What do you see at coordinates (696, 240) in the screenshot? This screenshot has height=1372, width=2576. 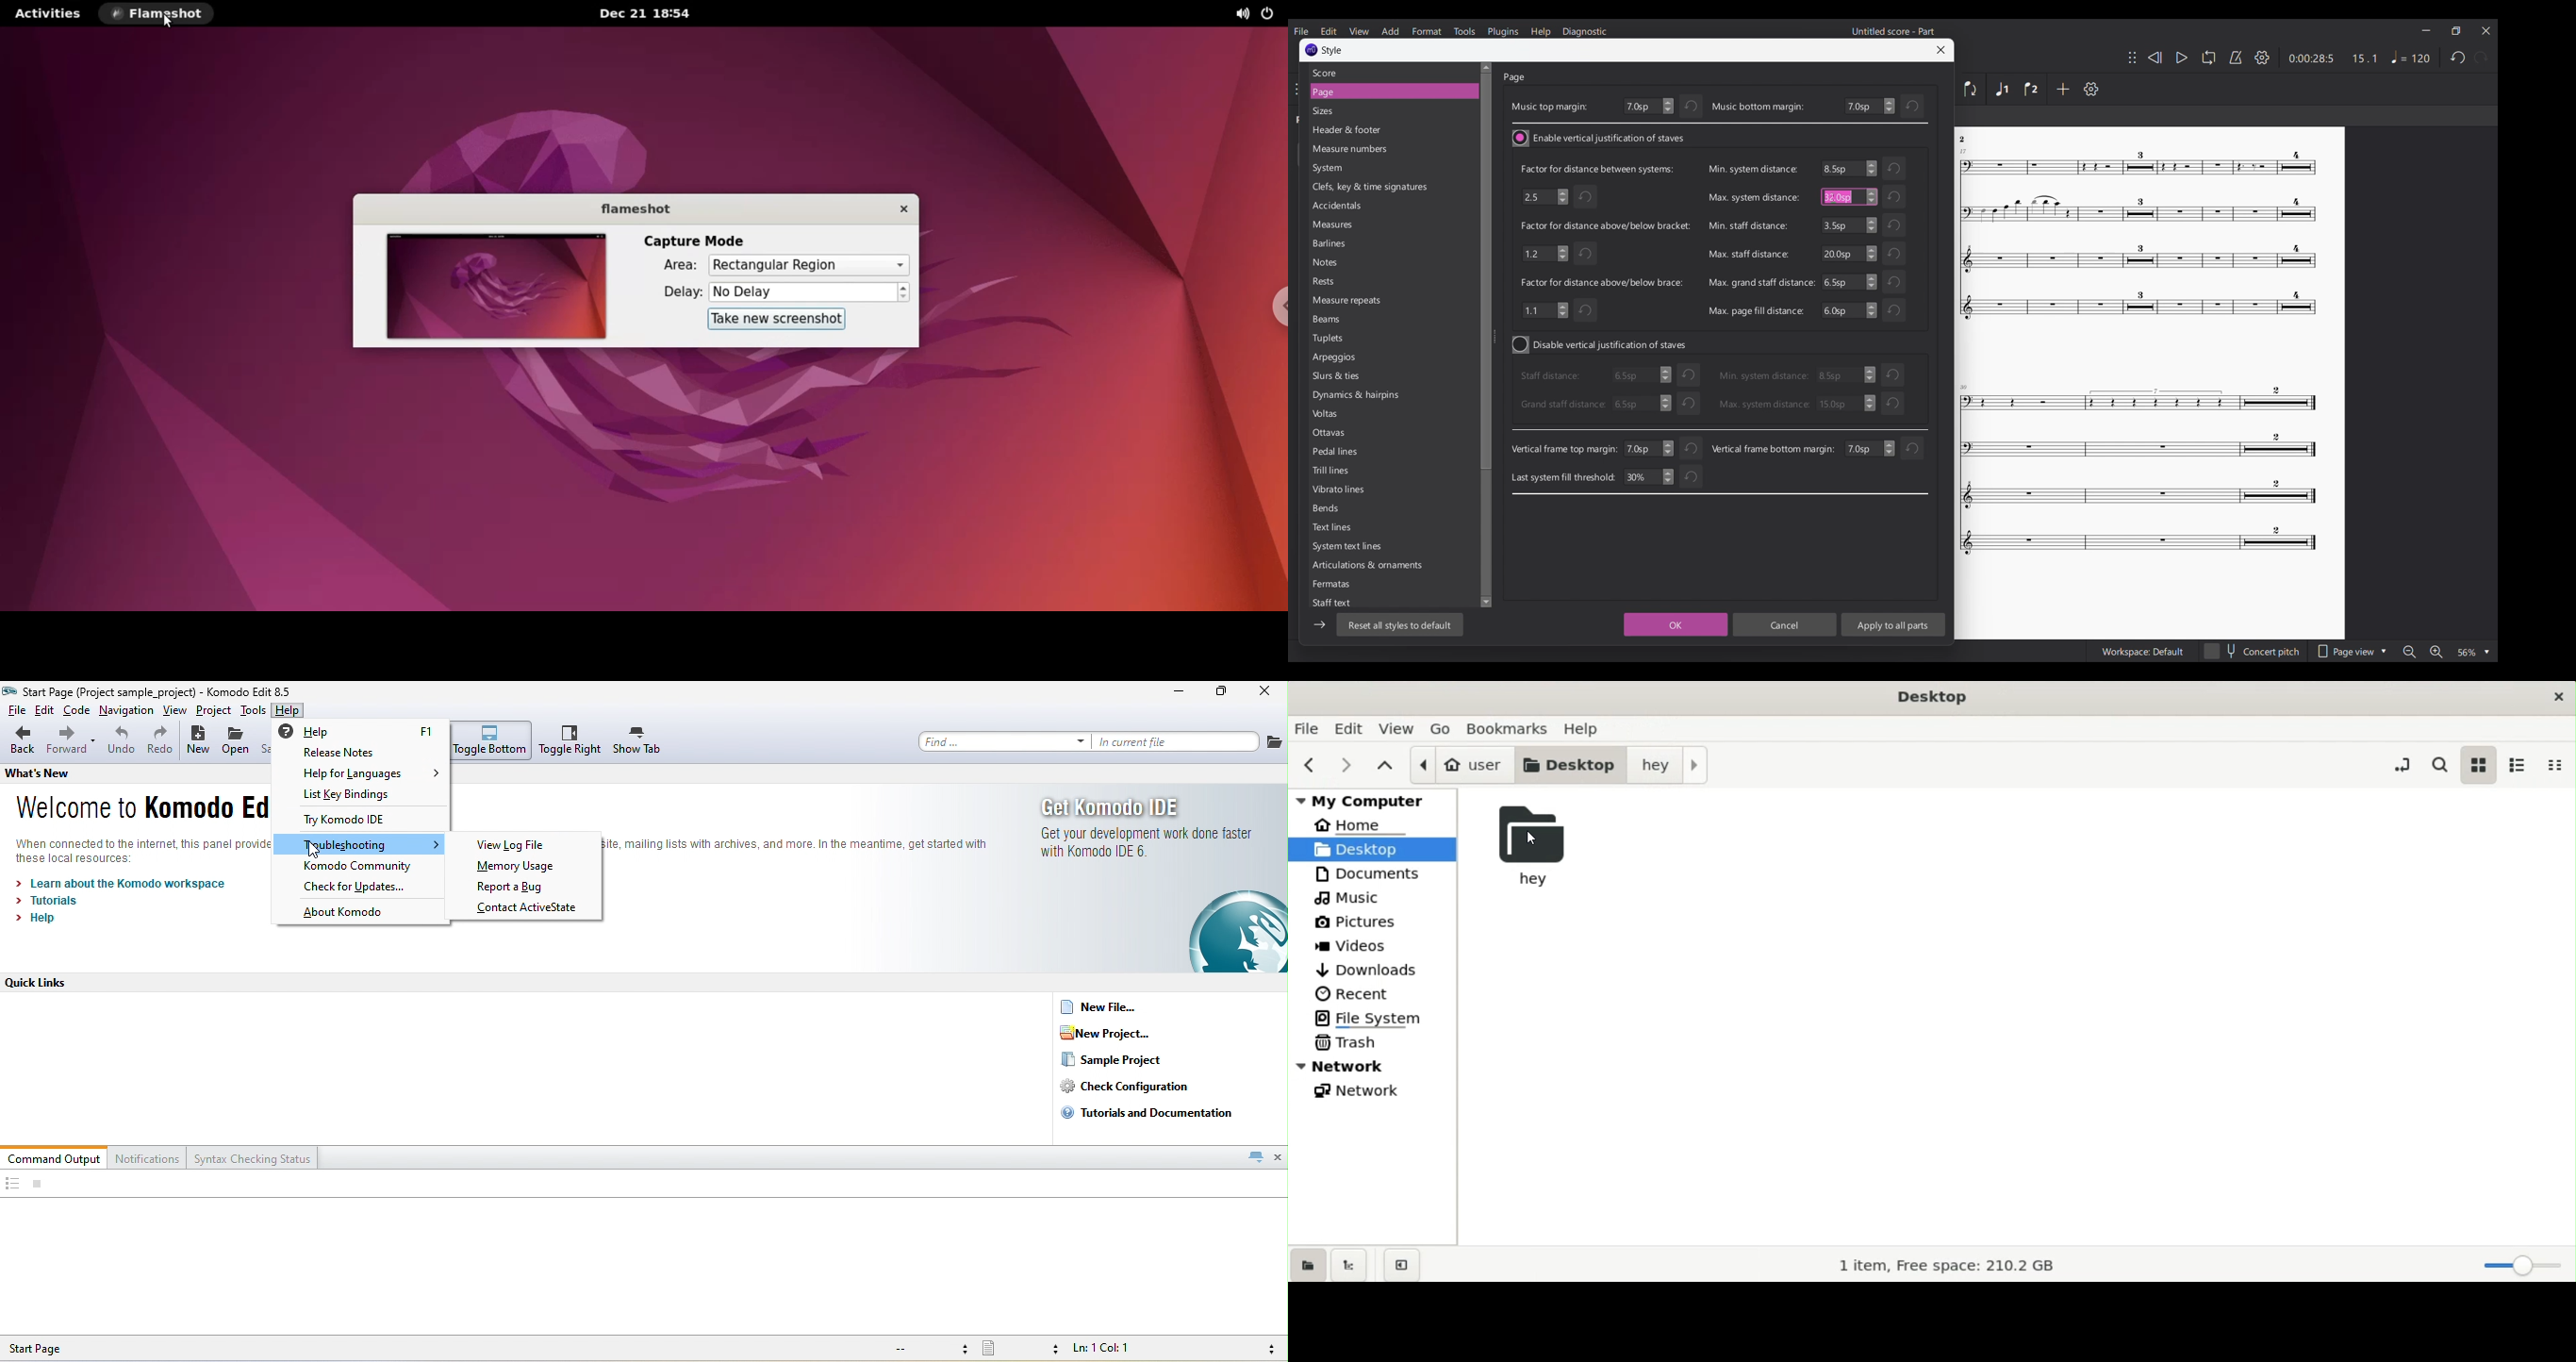 I see `capture mode` at bounding box center [696, 240].